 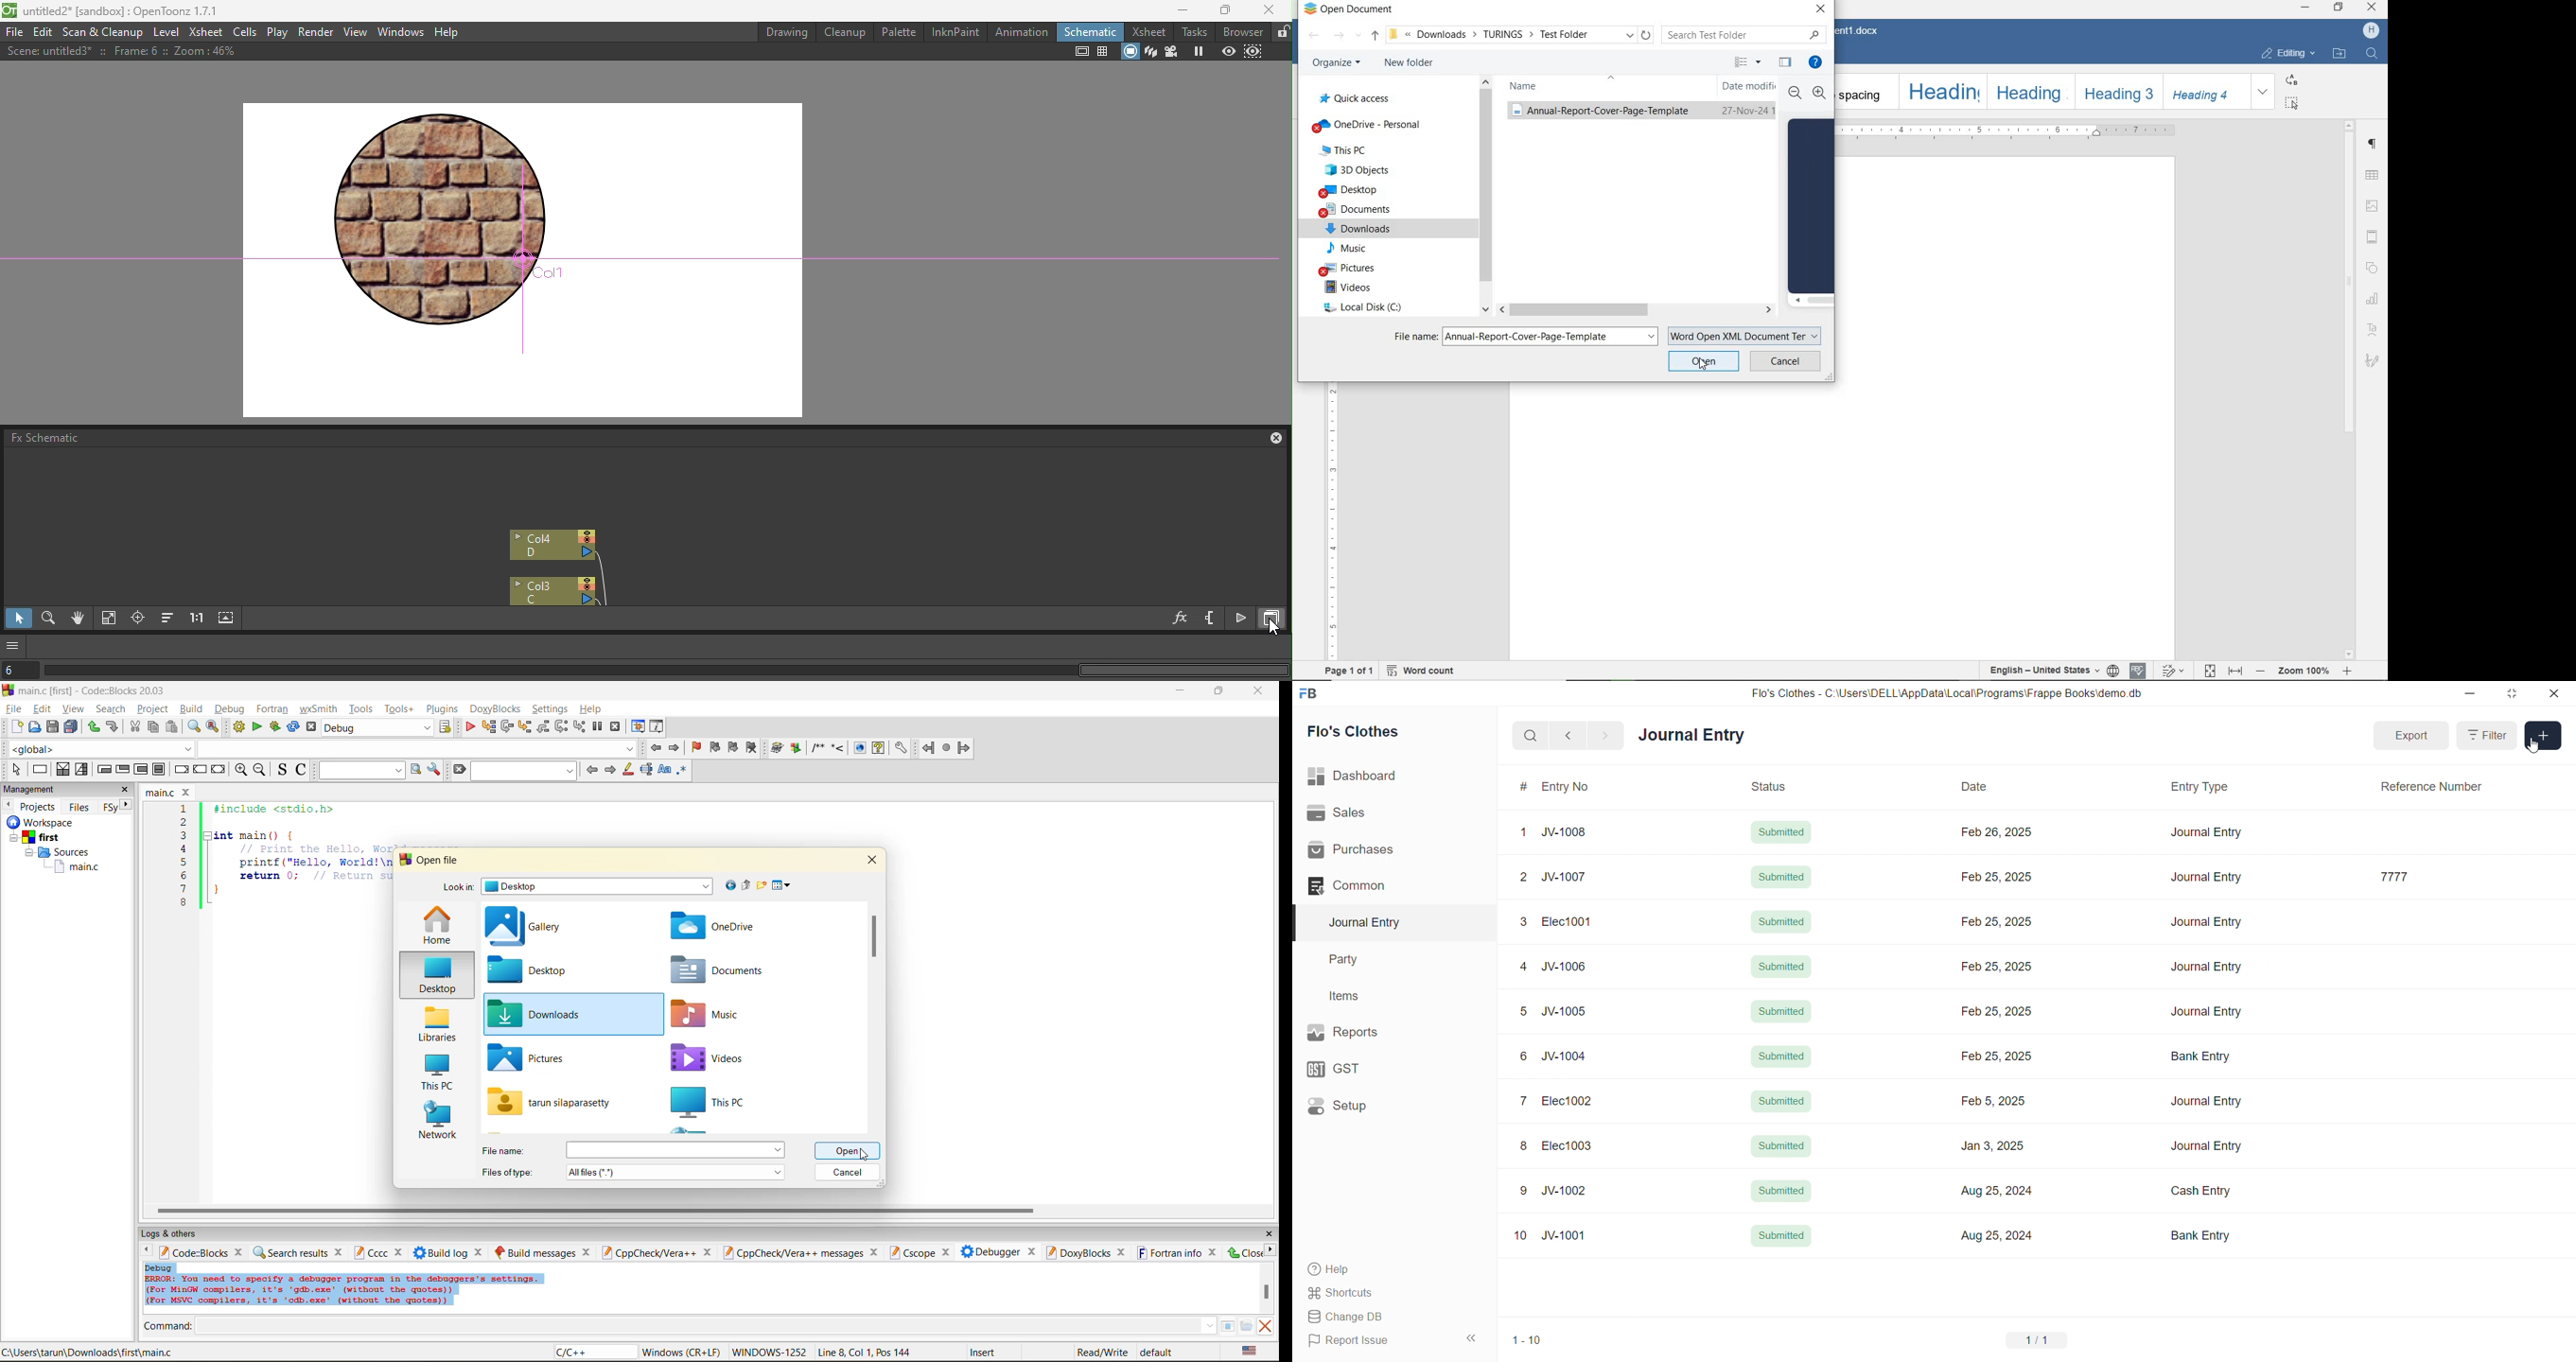 What do you see at coordinates (1484, 198) in the screenshot?
I see `SCROLLBAR` at bounding box center [1484, 198].